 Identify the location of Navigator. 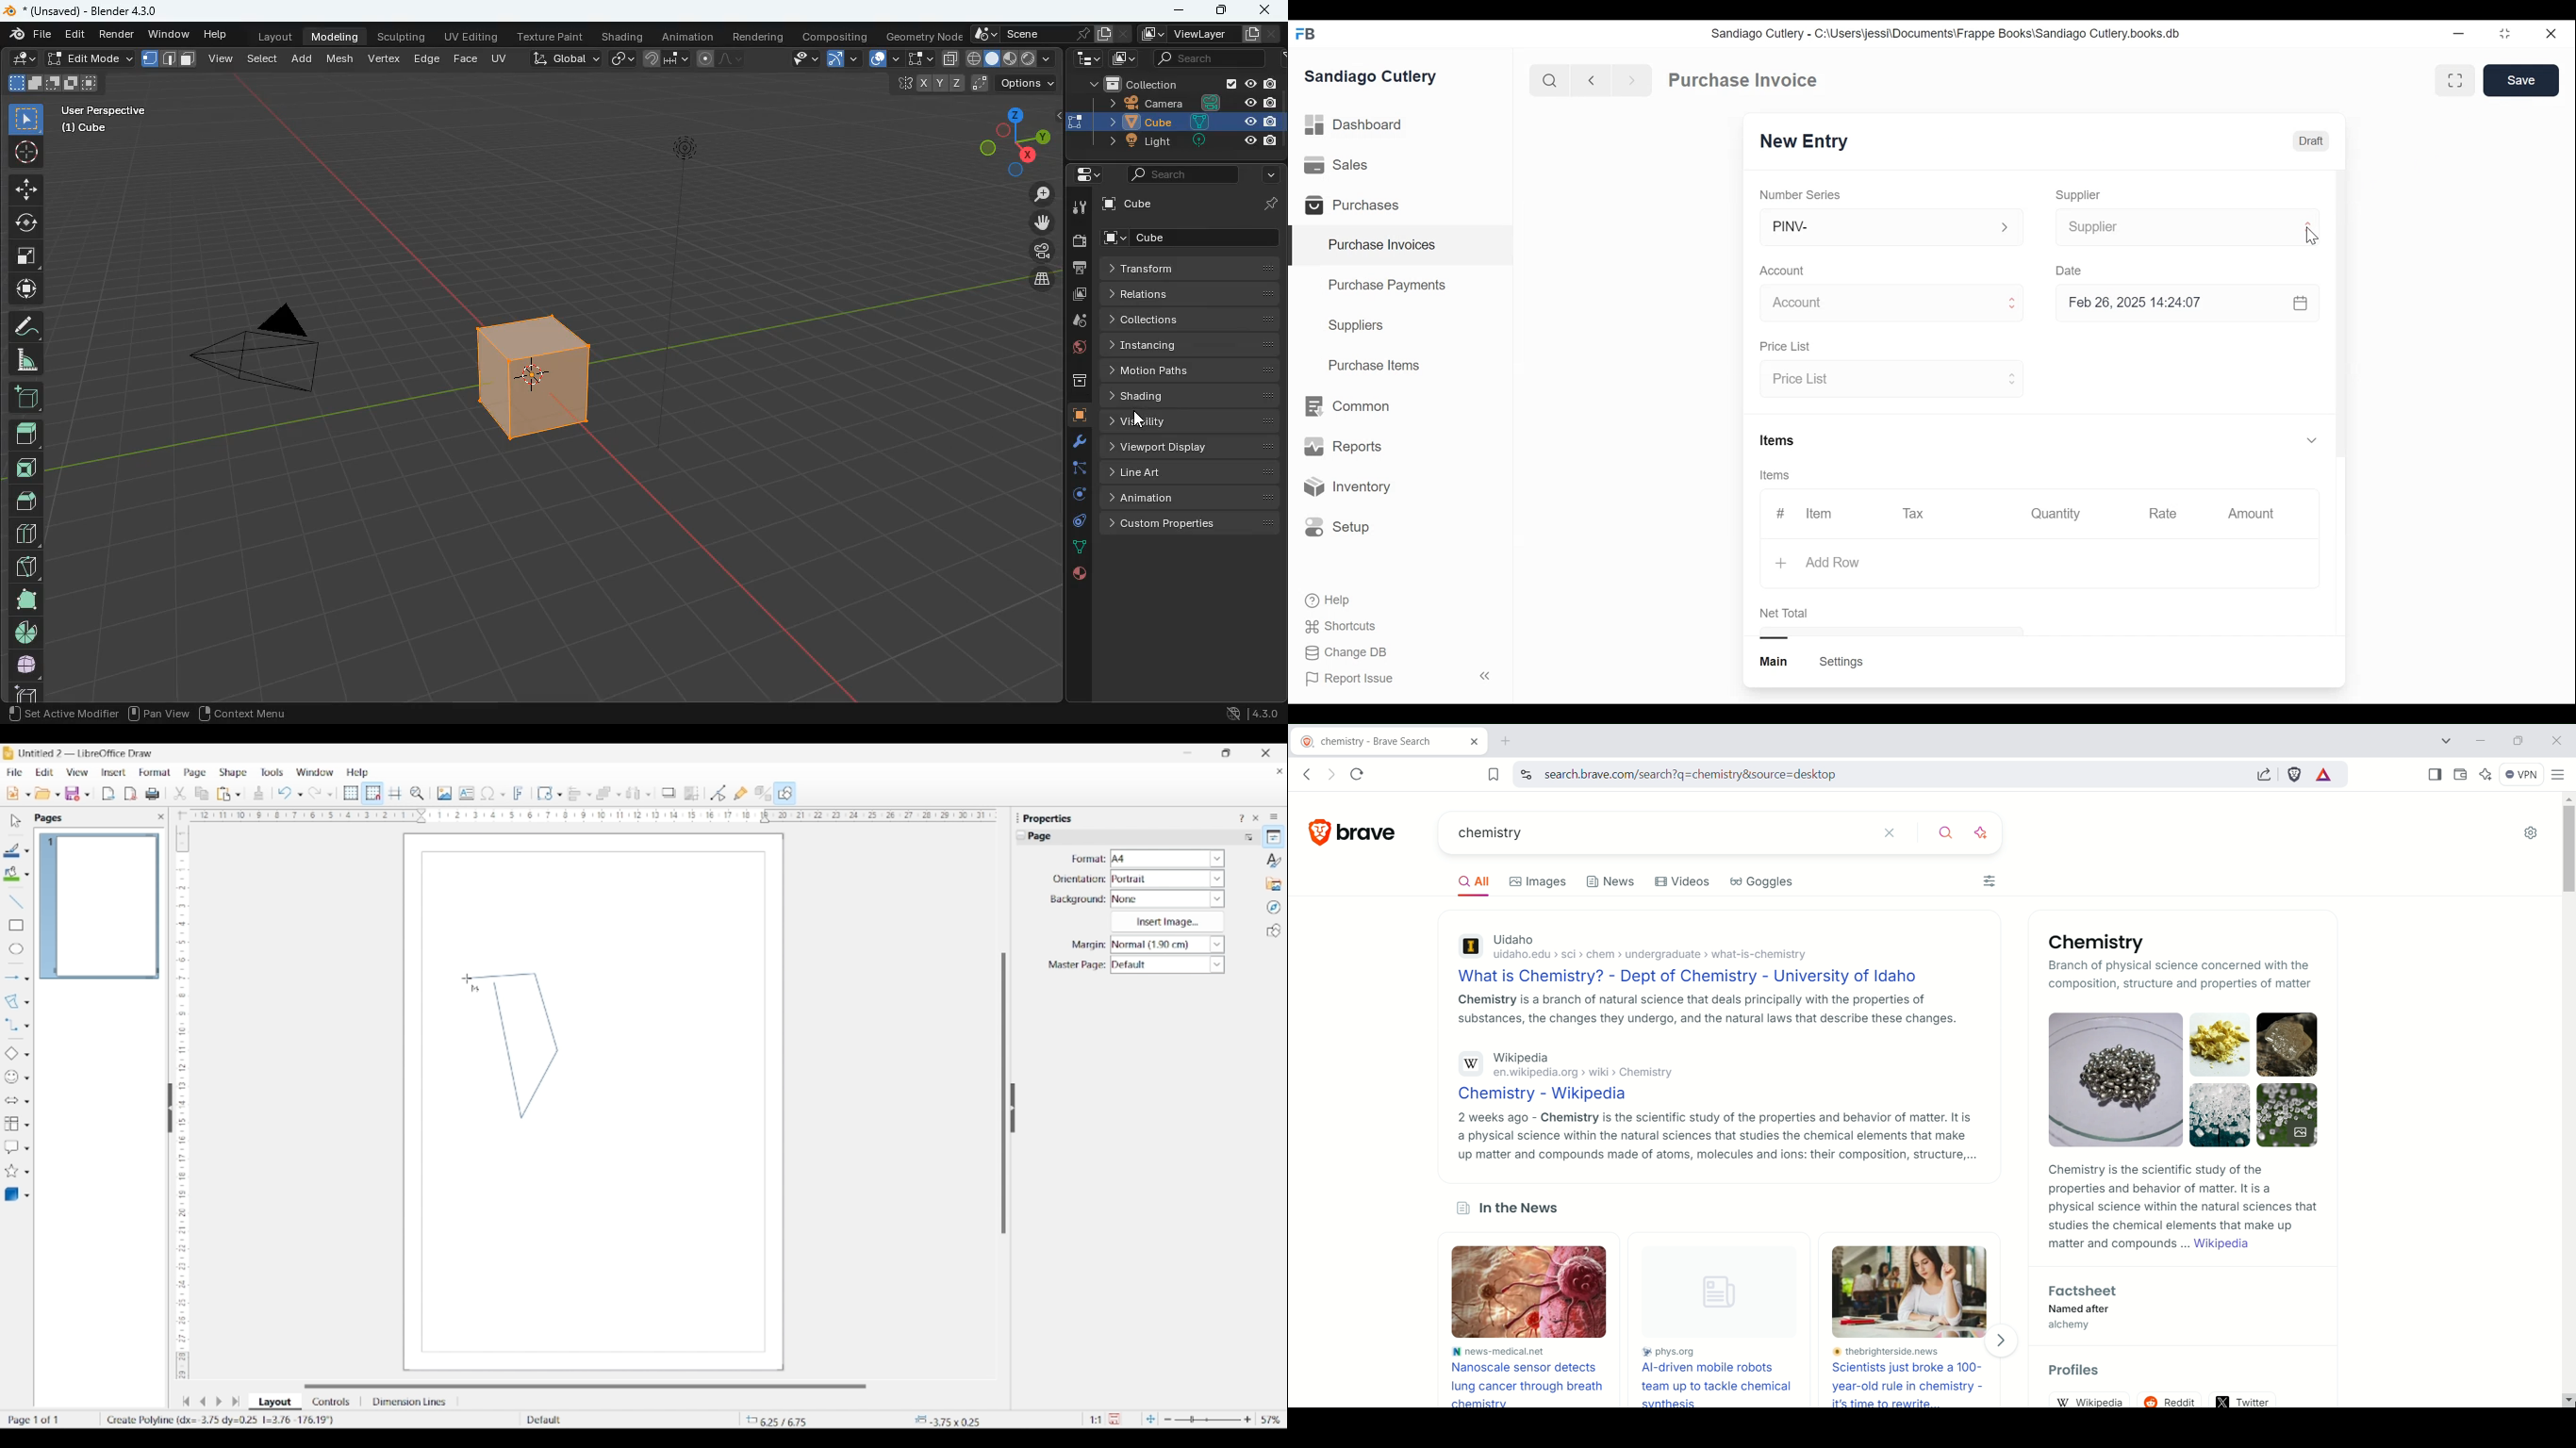
(1274, 908).